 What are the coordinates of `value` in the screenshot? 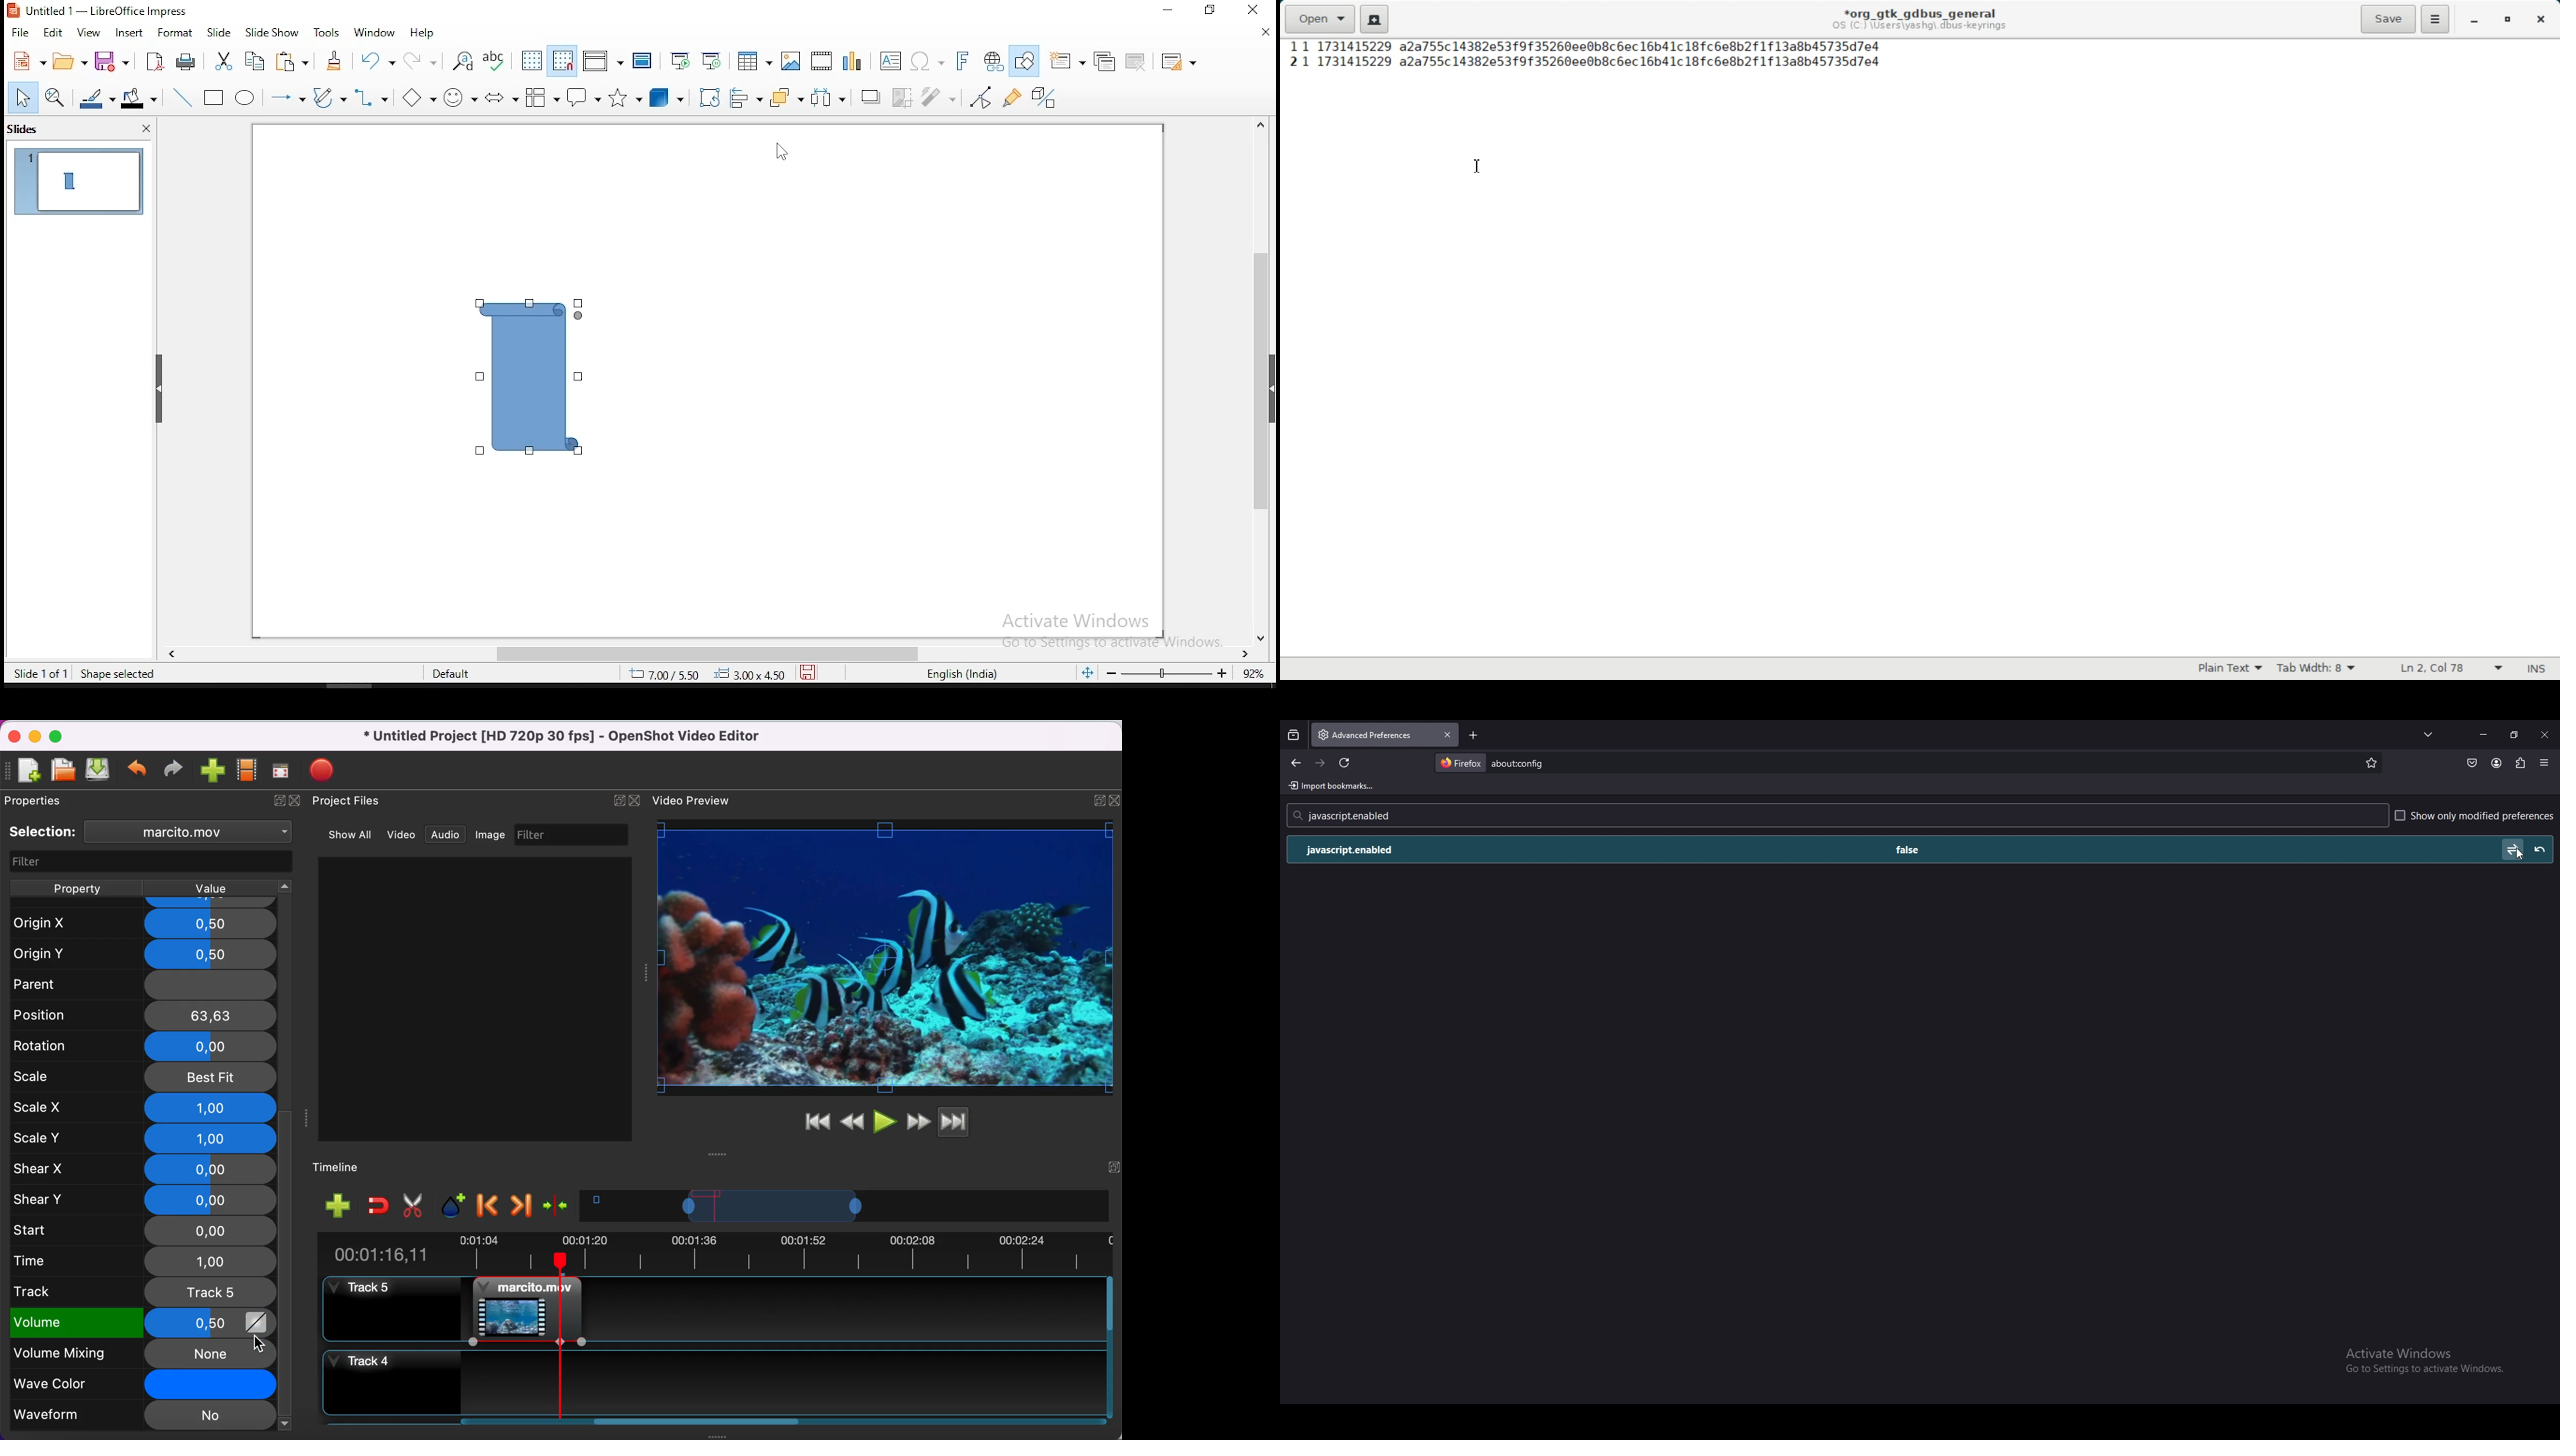 It's located at (223, 887).